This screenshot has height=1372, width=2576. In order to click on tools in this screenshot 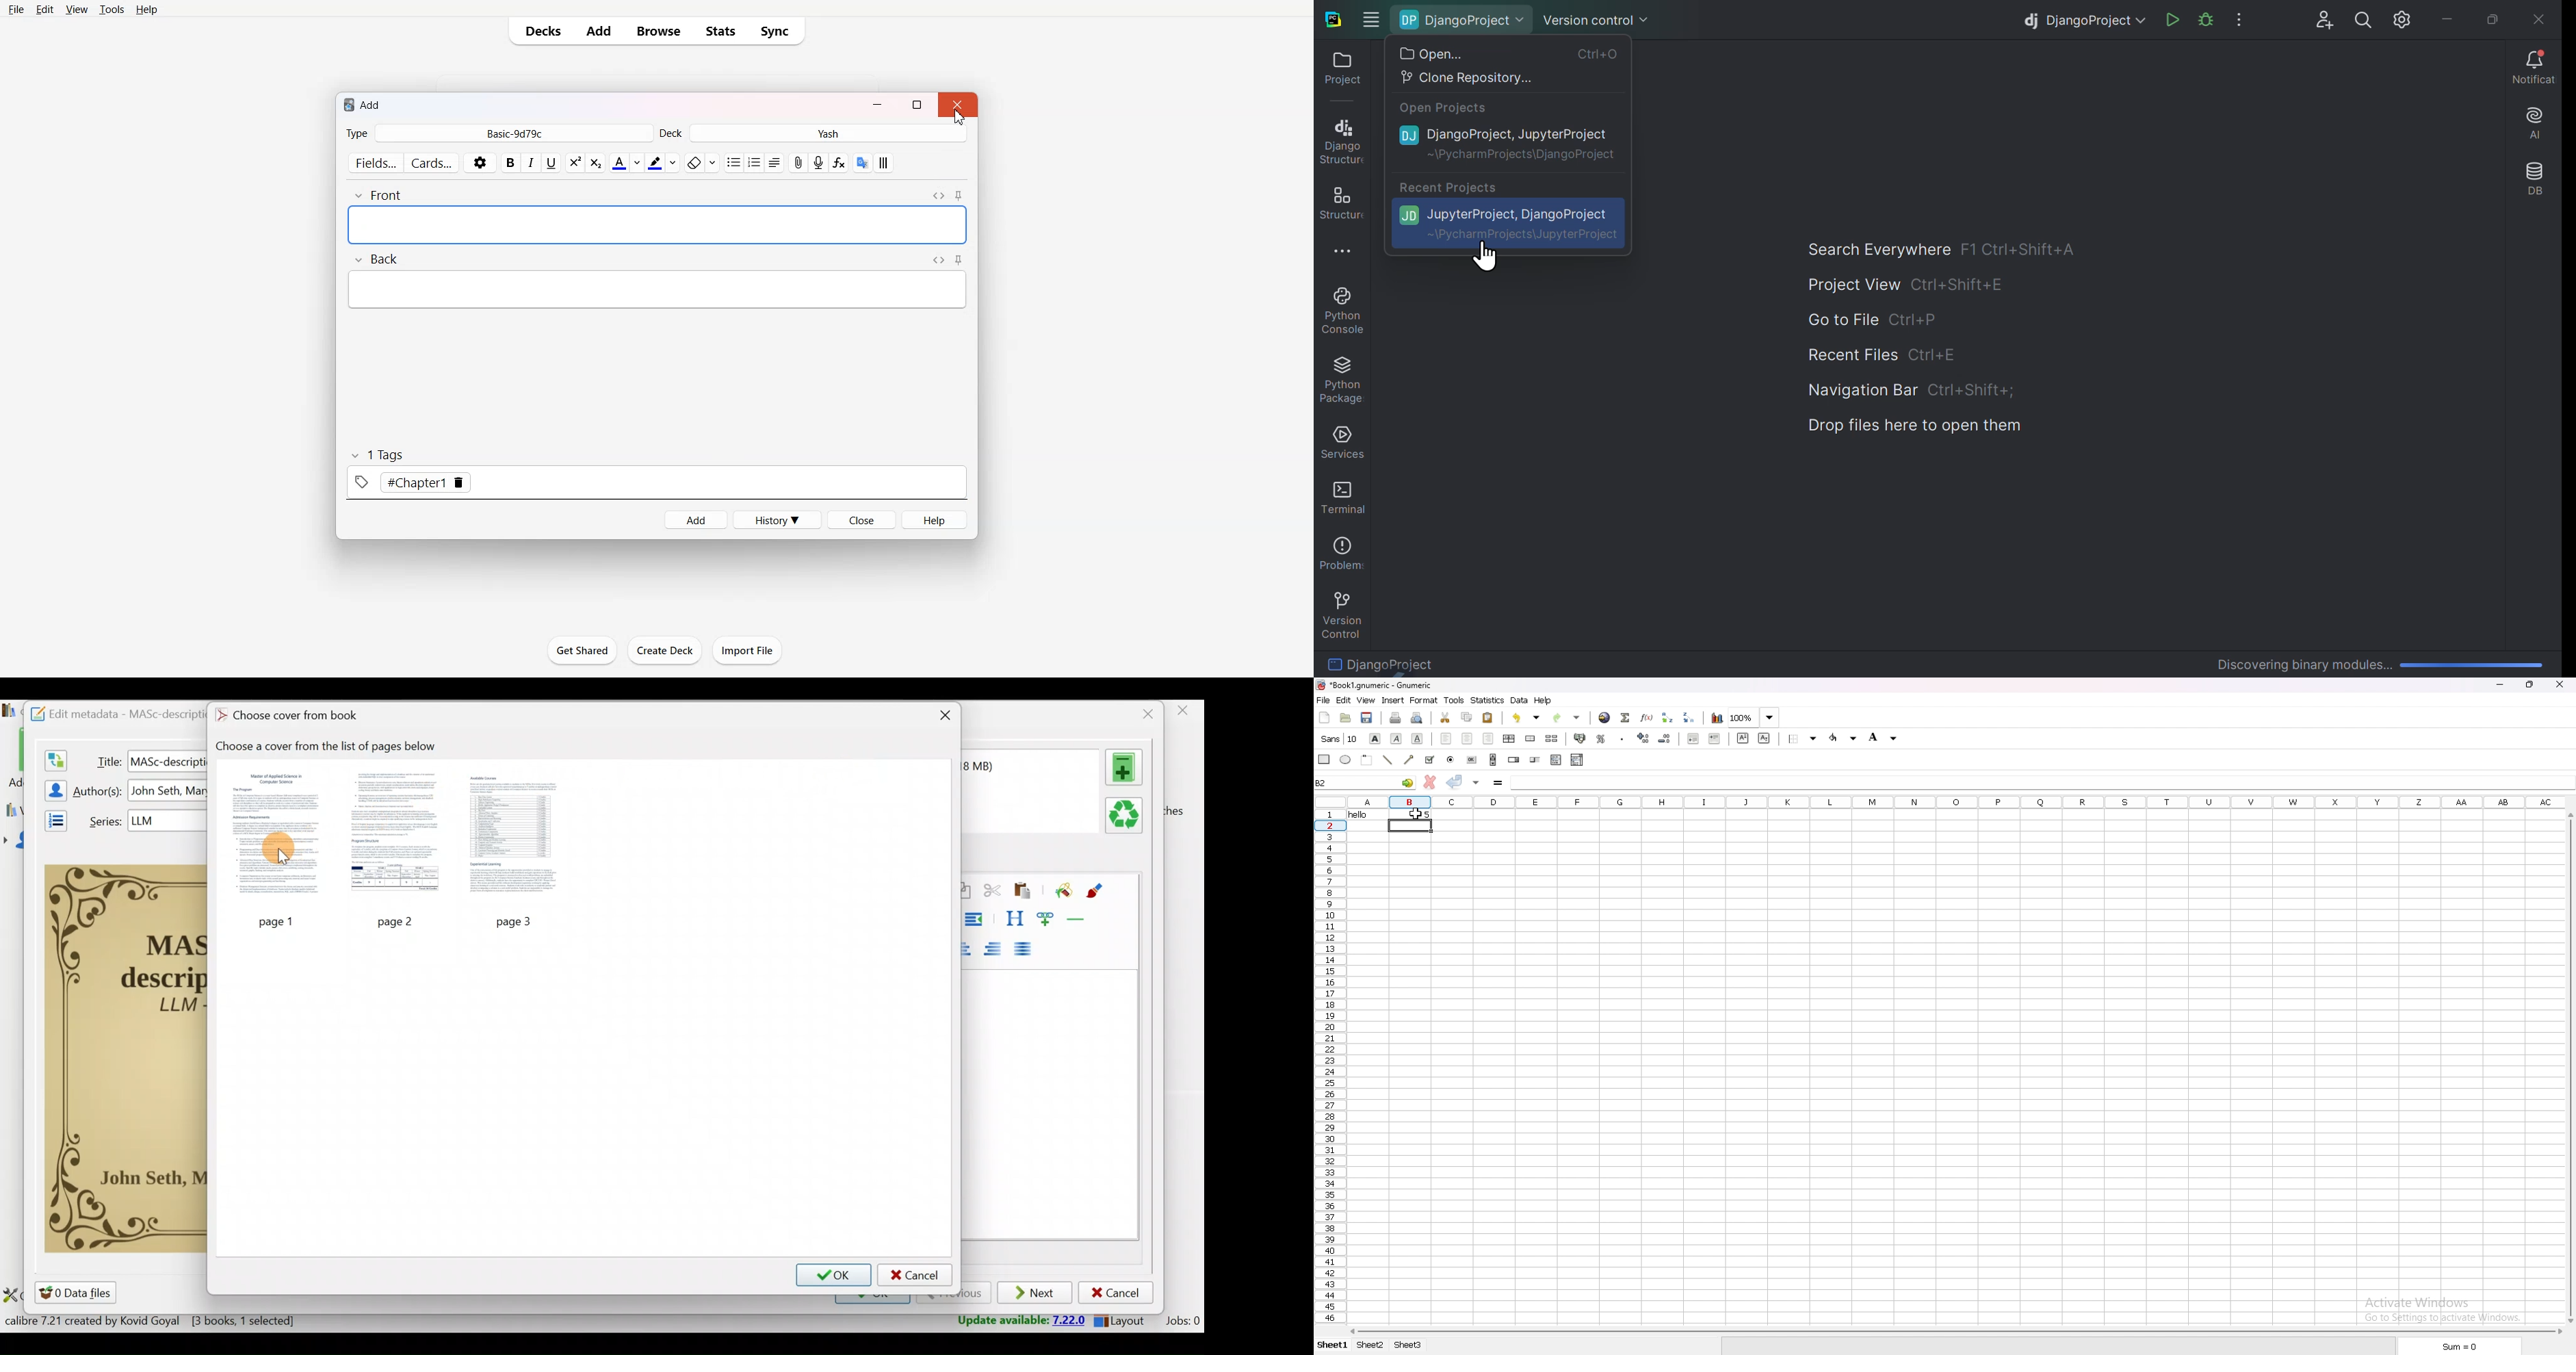, I will do `click(1454, 700)`.